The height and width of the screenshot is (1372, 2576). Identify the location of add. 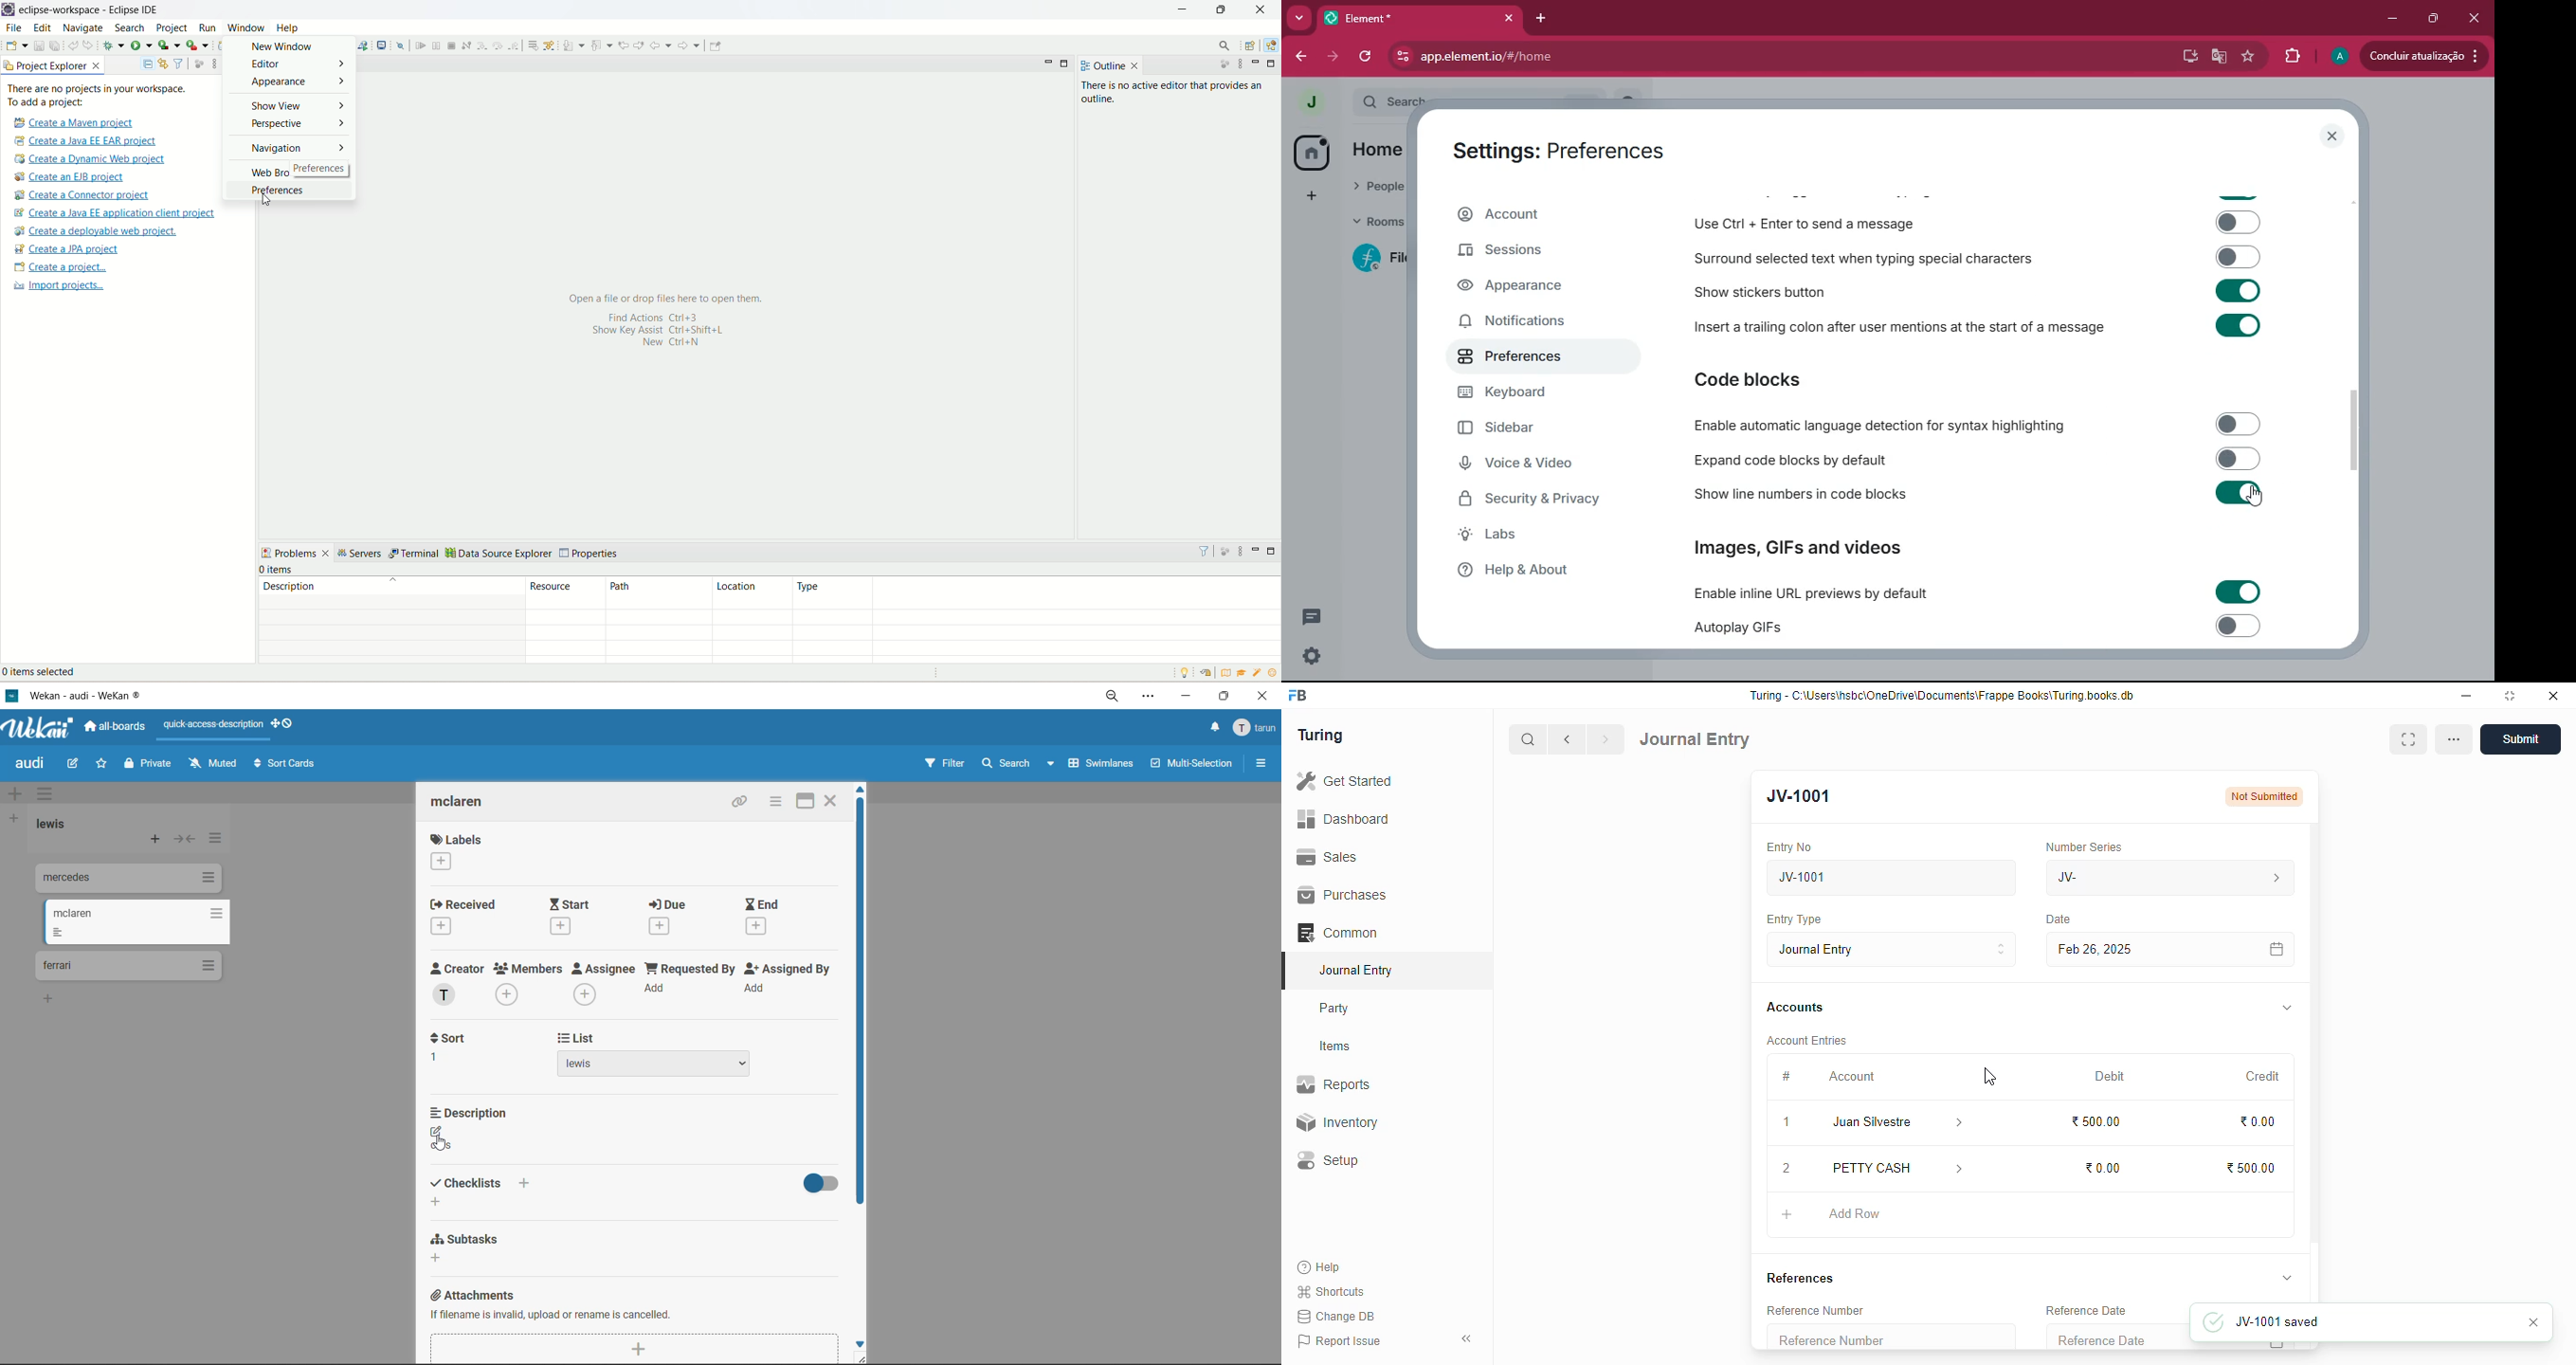
(1787, 1215).